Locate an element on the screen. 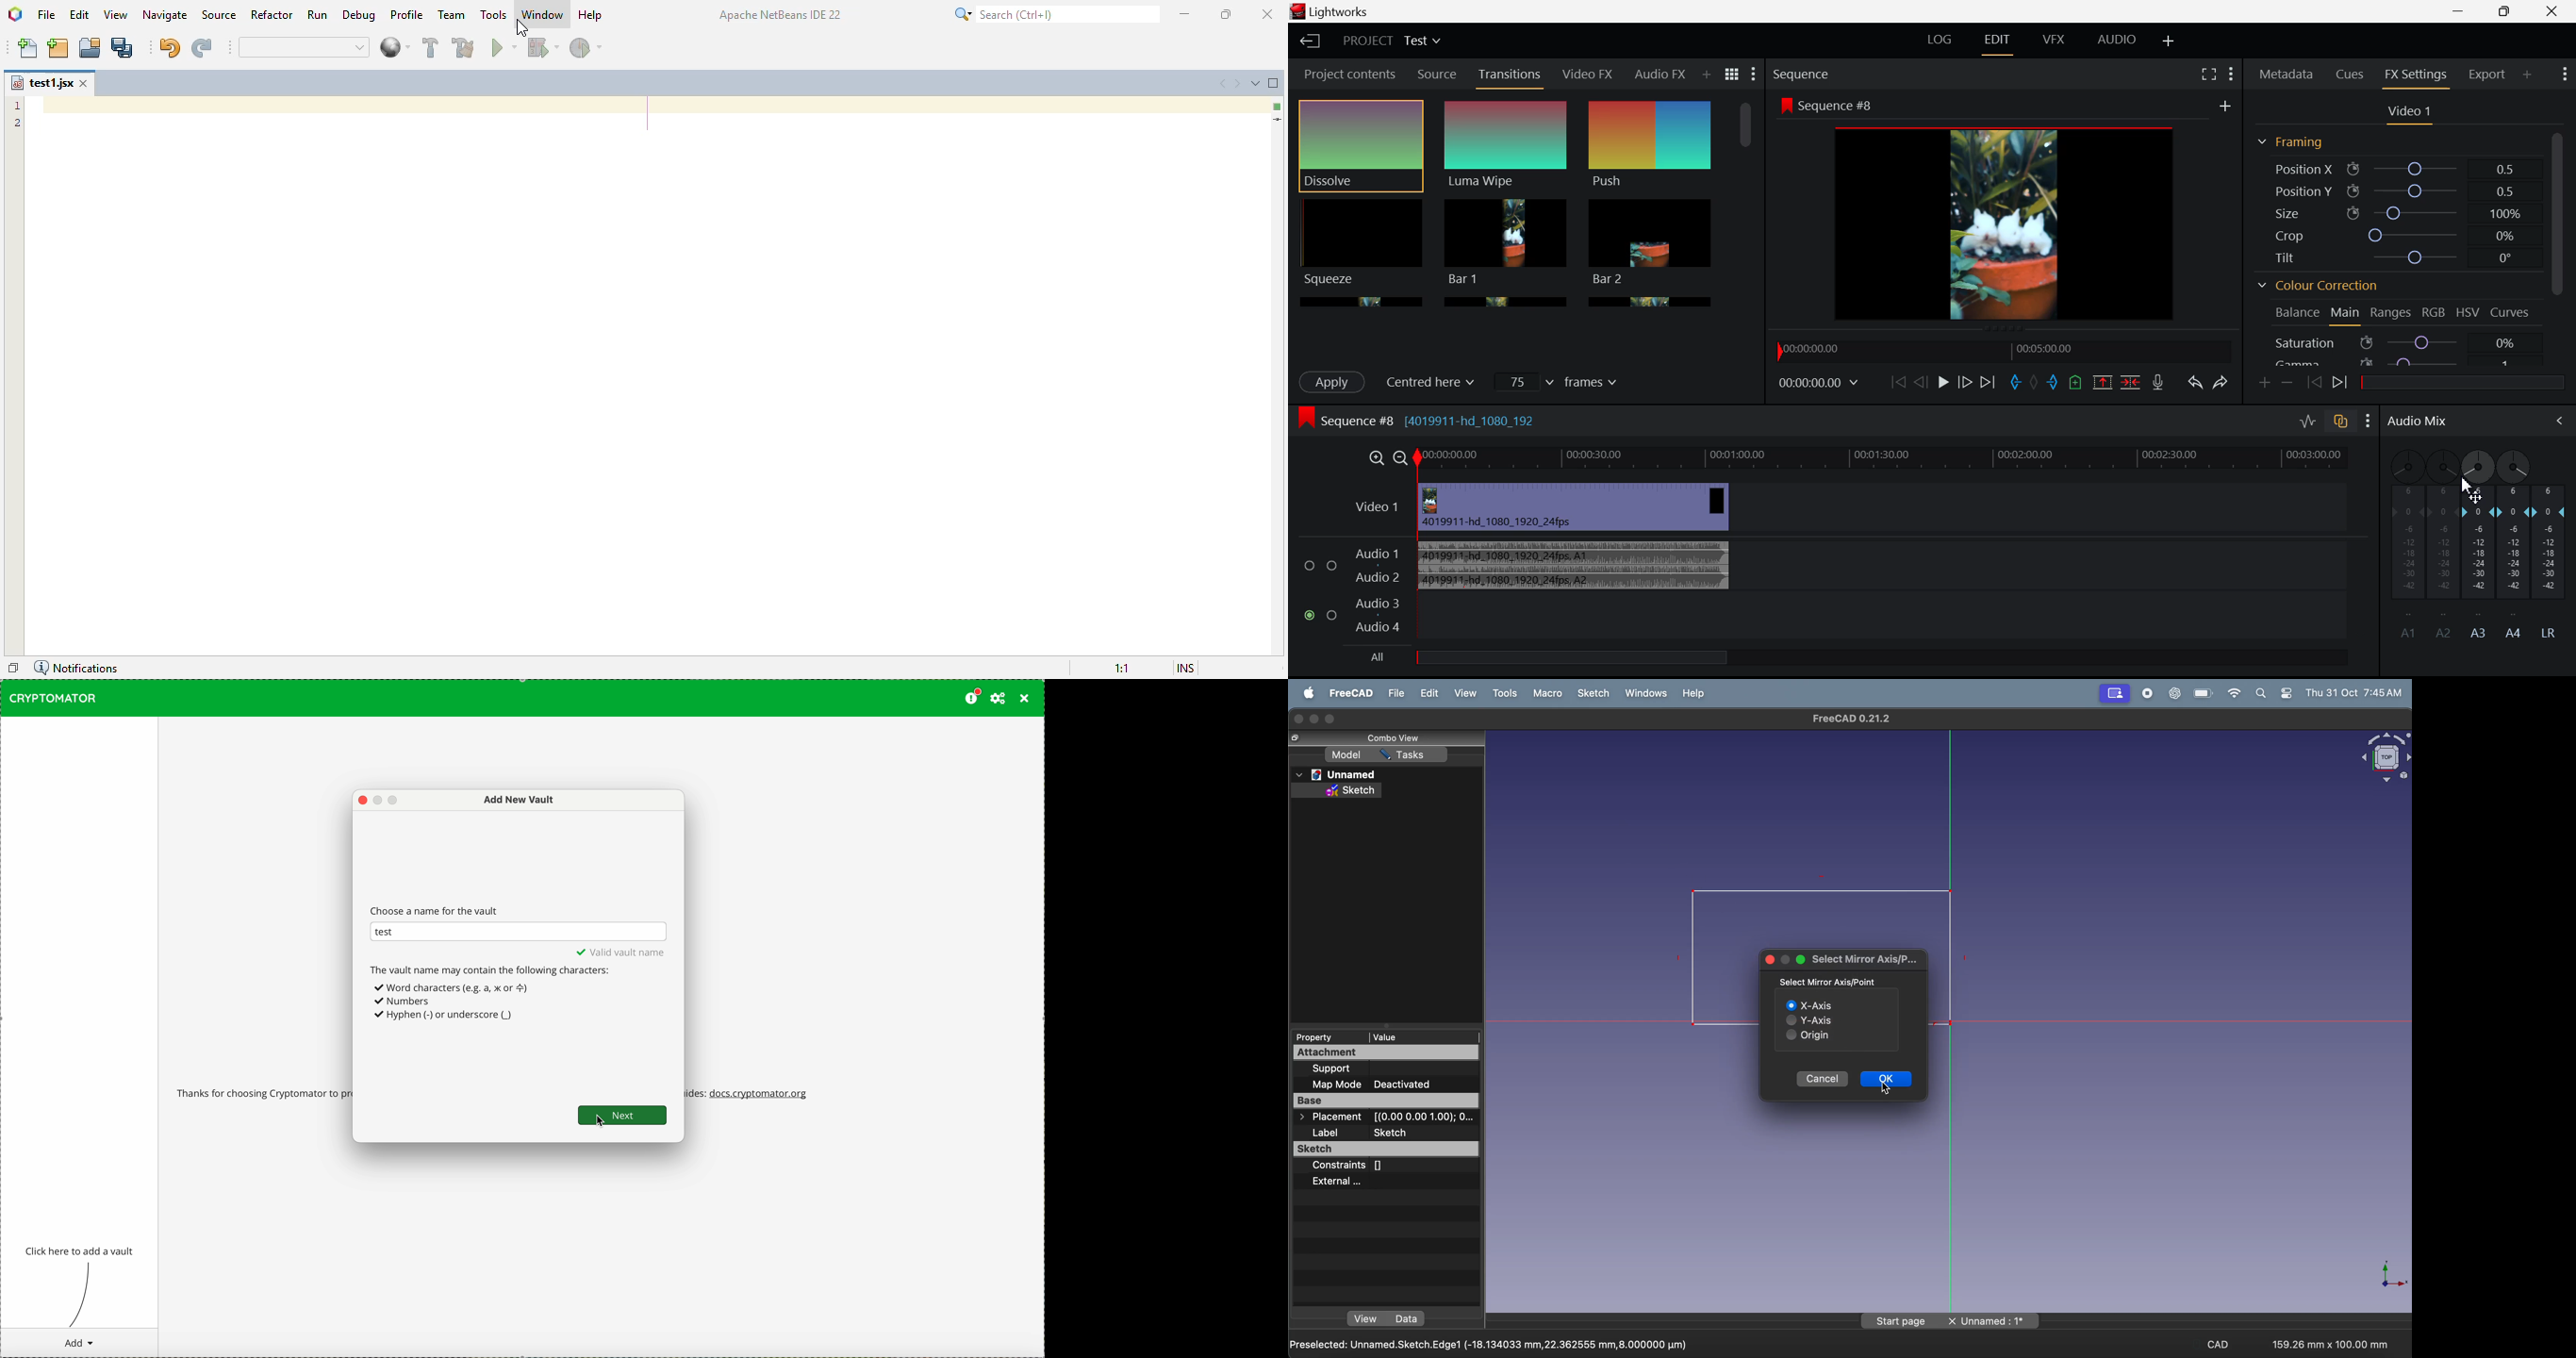 Image resolution: width=2576 pixels, height=1372 pixels. Ranges is located at coordinates (2391, 313).